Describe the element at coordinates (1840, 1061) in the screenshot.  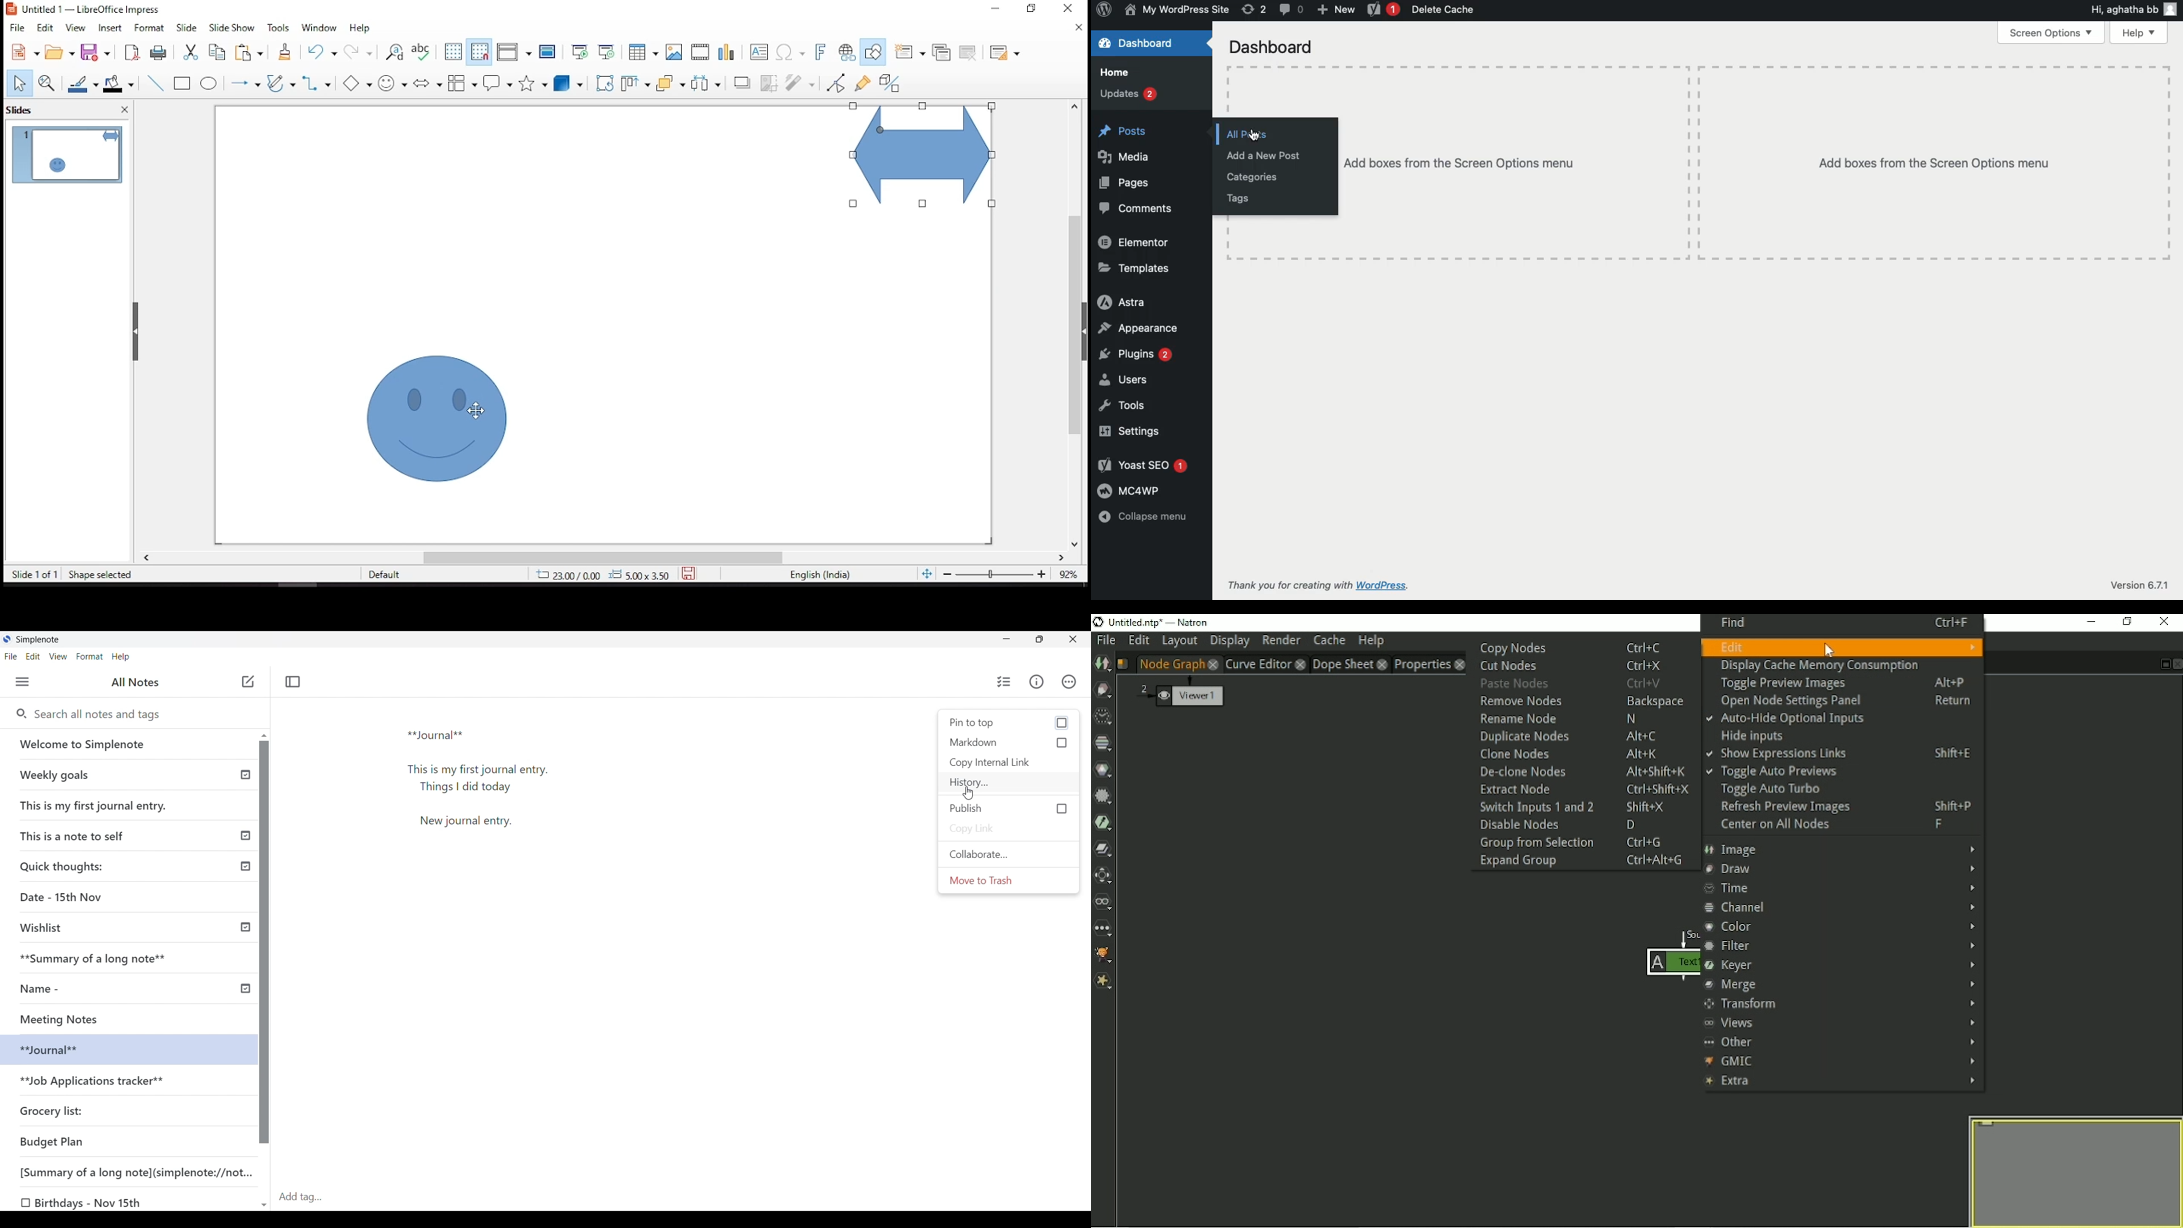
I see `GMIC` at that location.